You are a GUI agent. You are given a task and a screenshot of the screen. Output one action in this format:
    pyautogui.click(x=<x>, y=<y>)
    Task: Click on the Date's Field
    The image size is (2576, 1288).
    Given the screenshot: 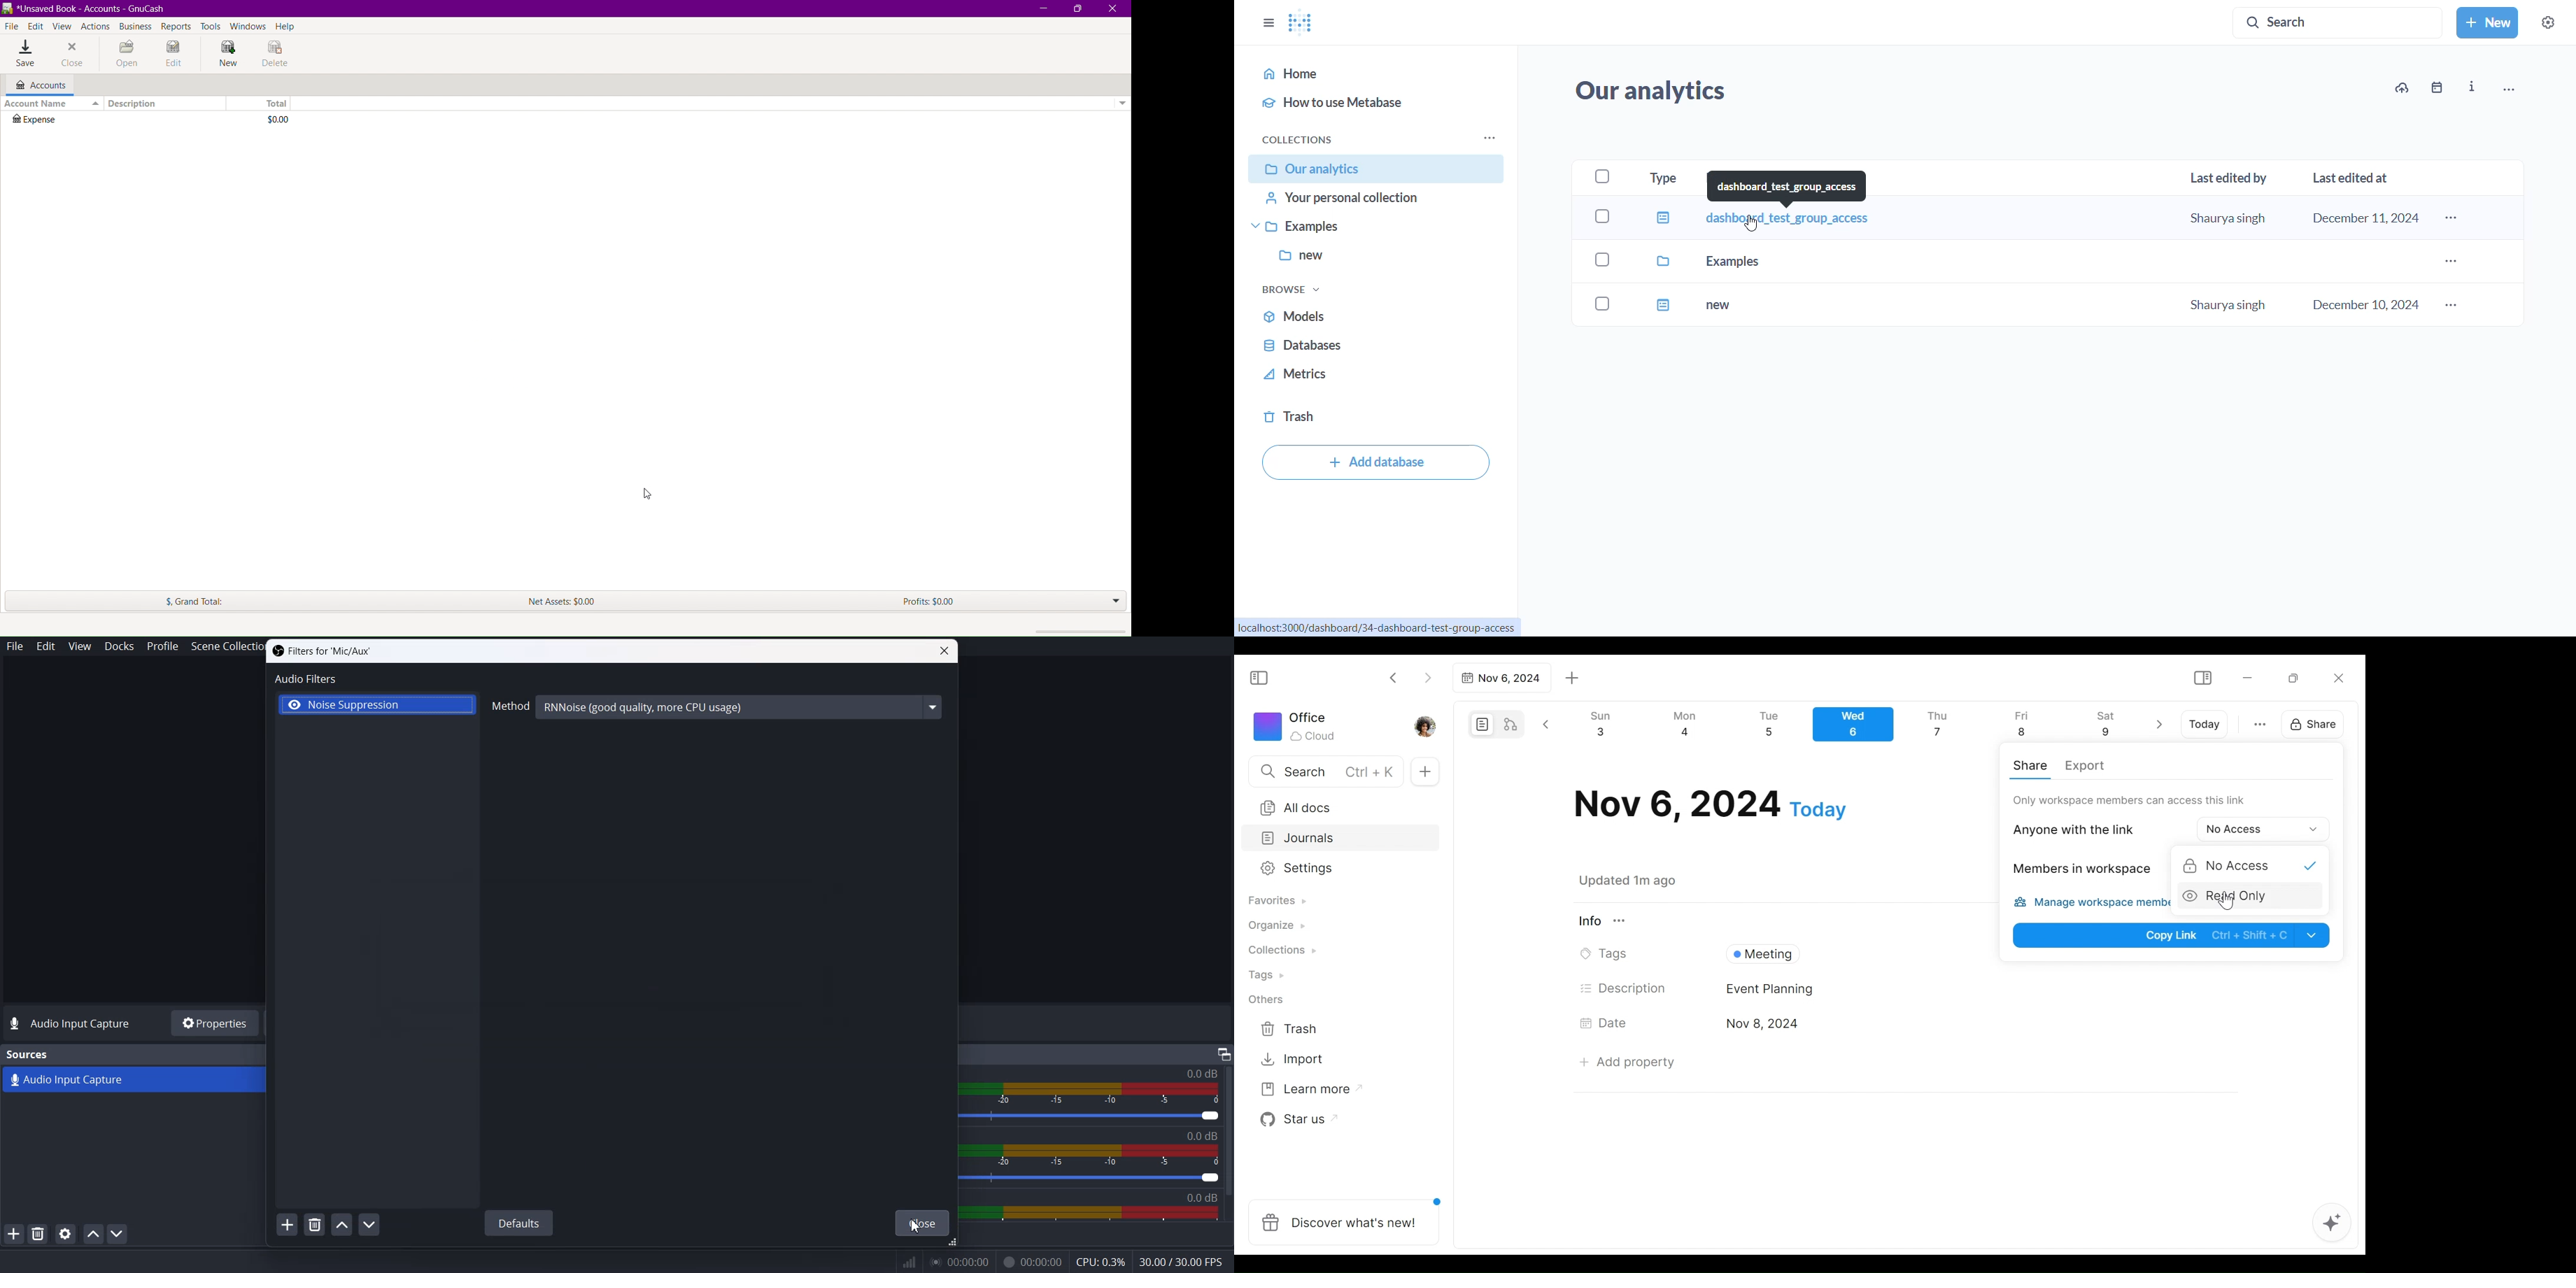 What is the action you would take?
    pyautogui.click(x=1976, y=1025)
    